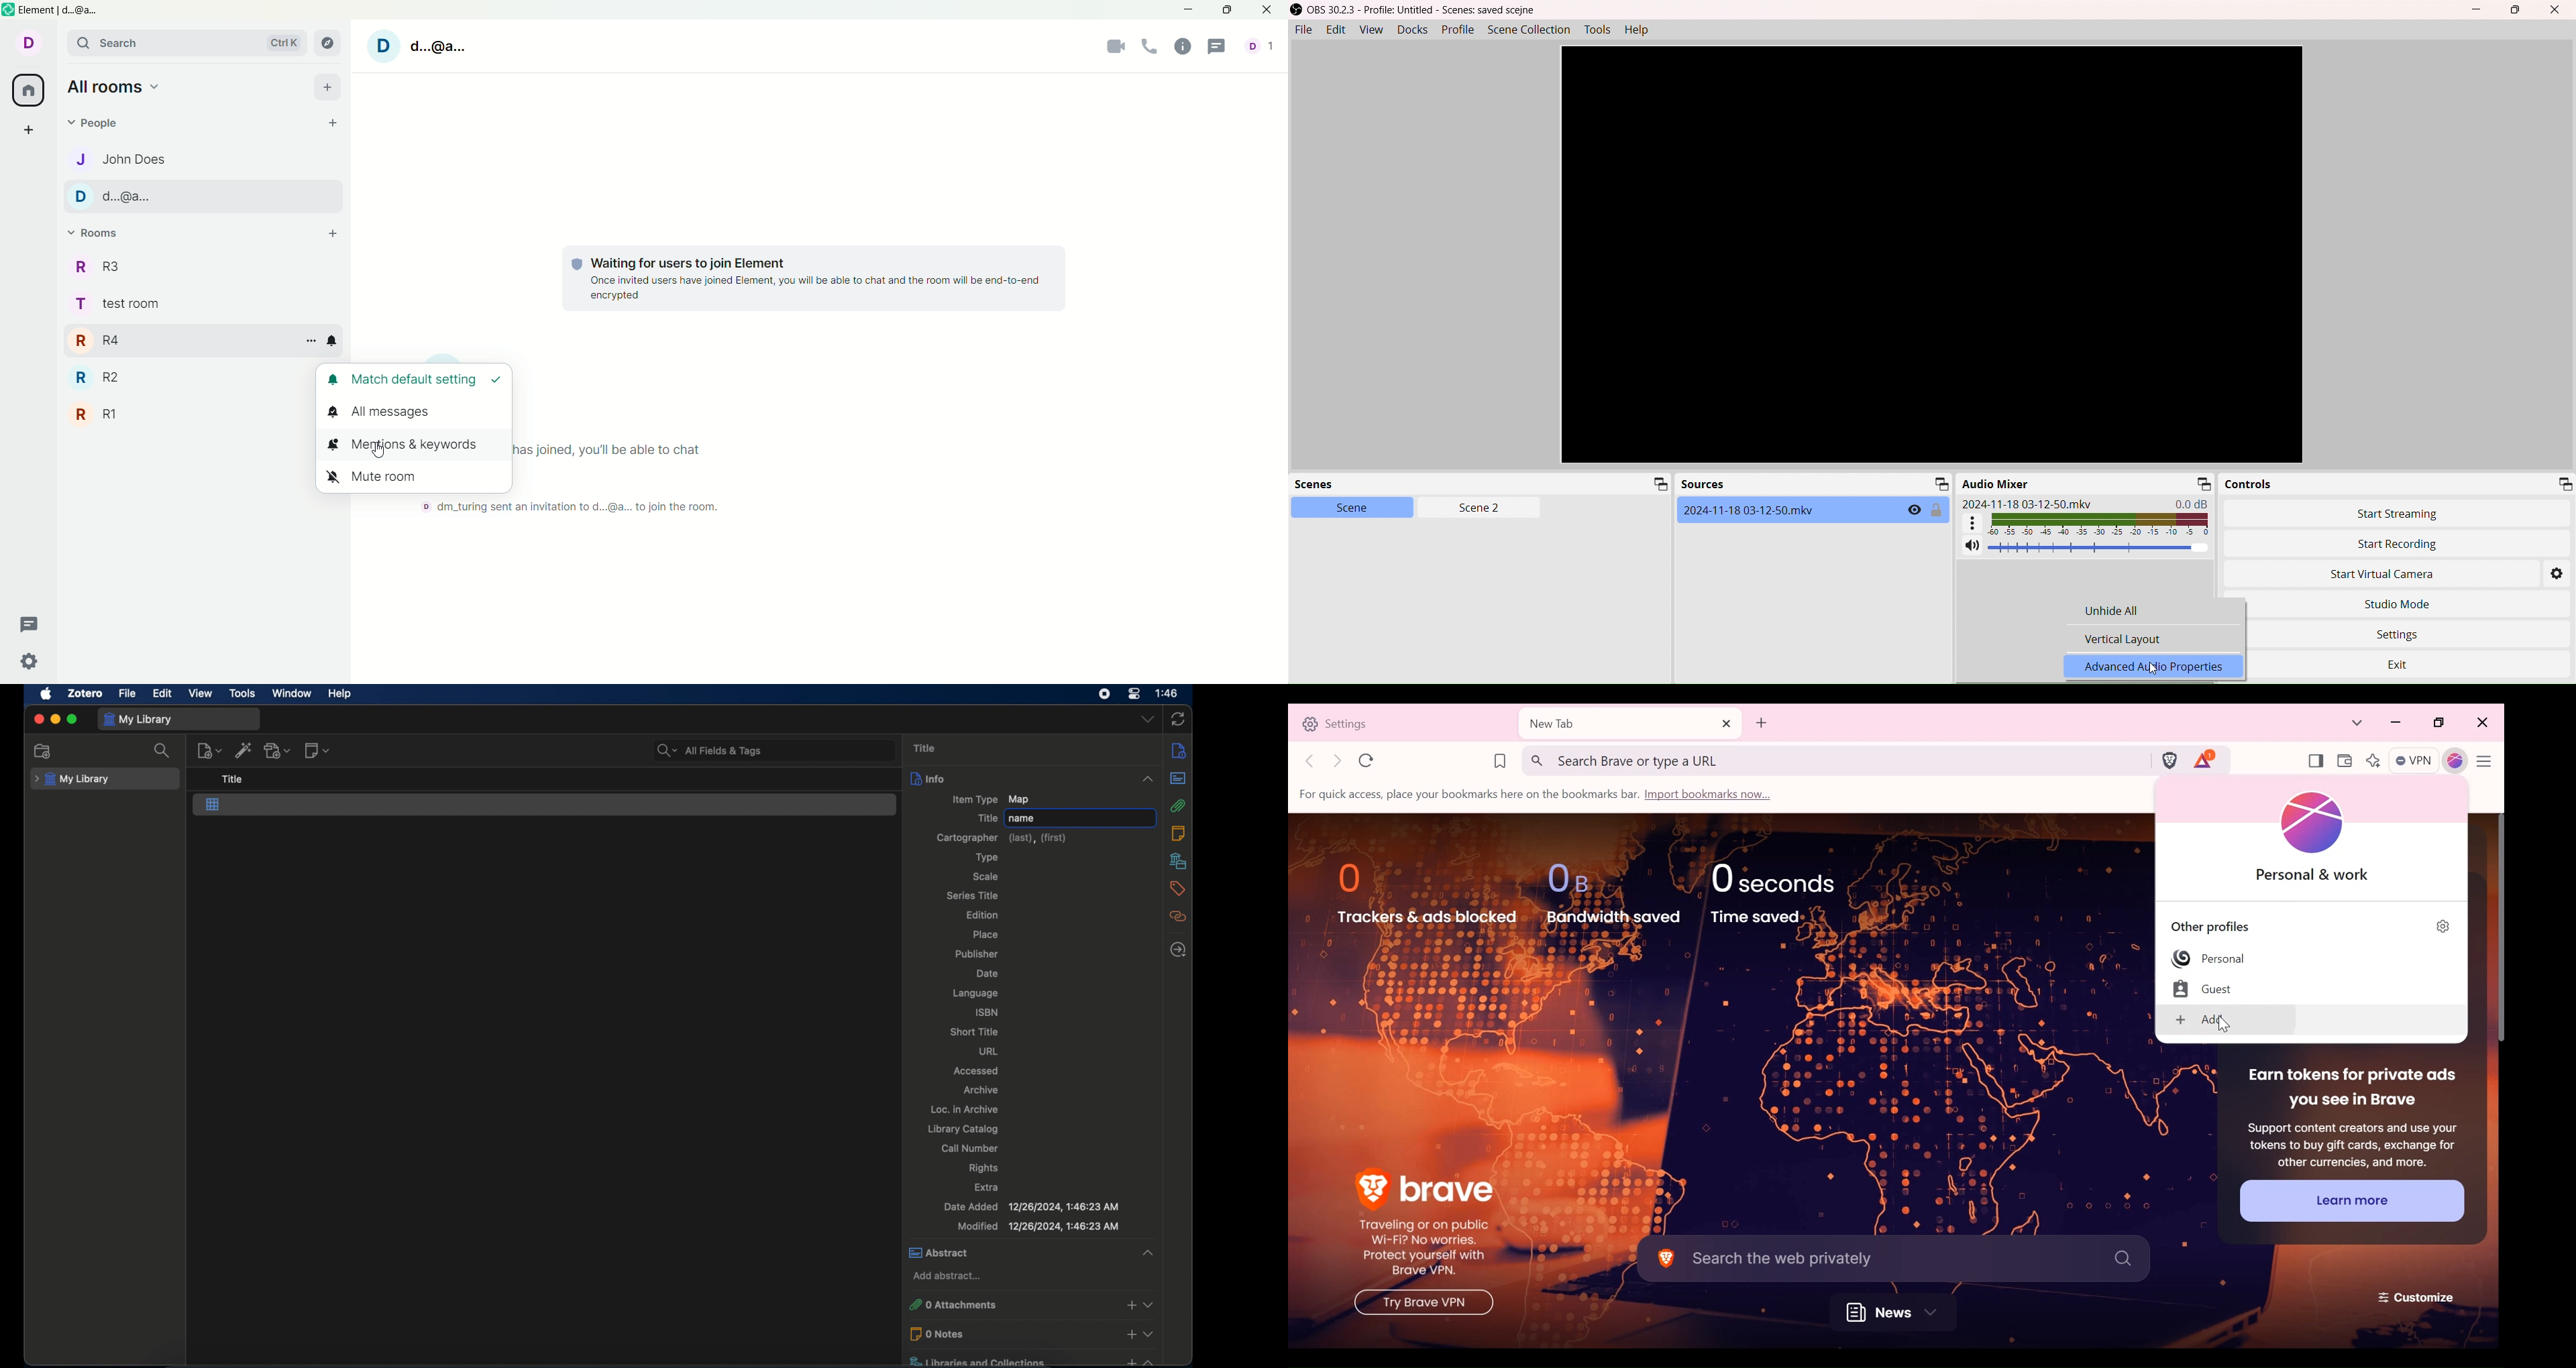 The height and width of the screenshot is (1372, 2576). What do you see at coordinates (1151, 1305) in the screenshot?
I see `Collapse or expand ` at bounding box center [1151, 1305].